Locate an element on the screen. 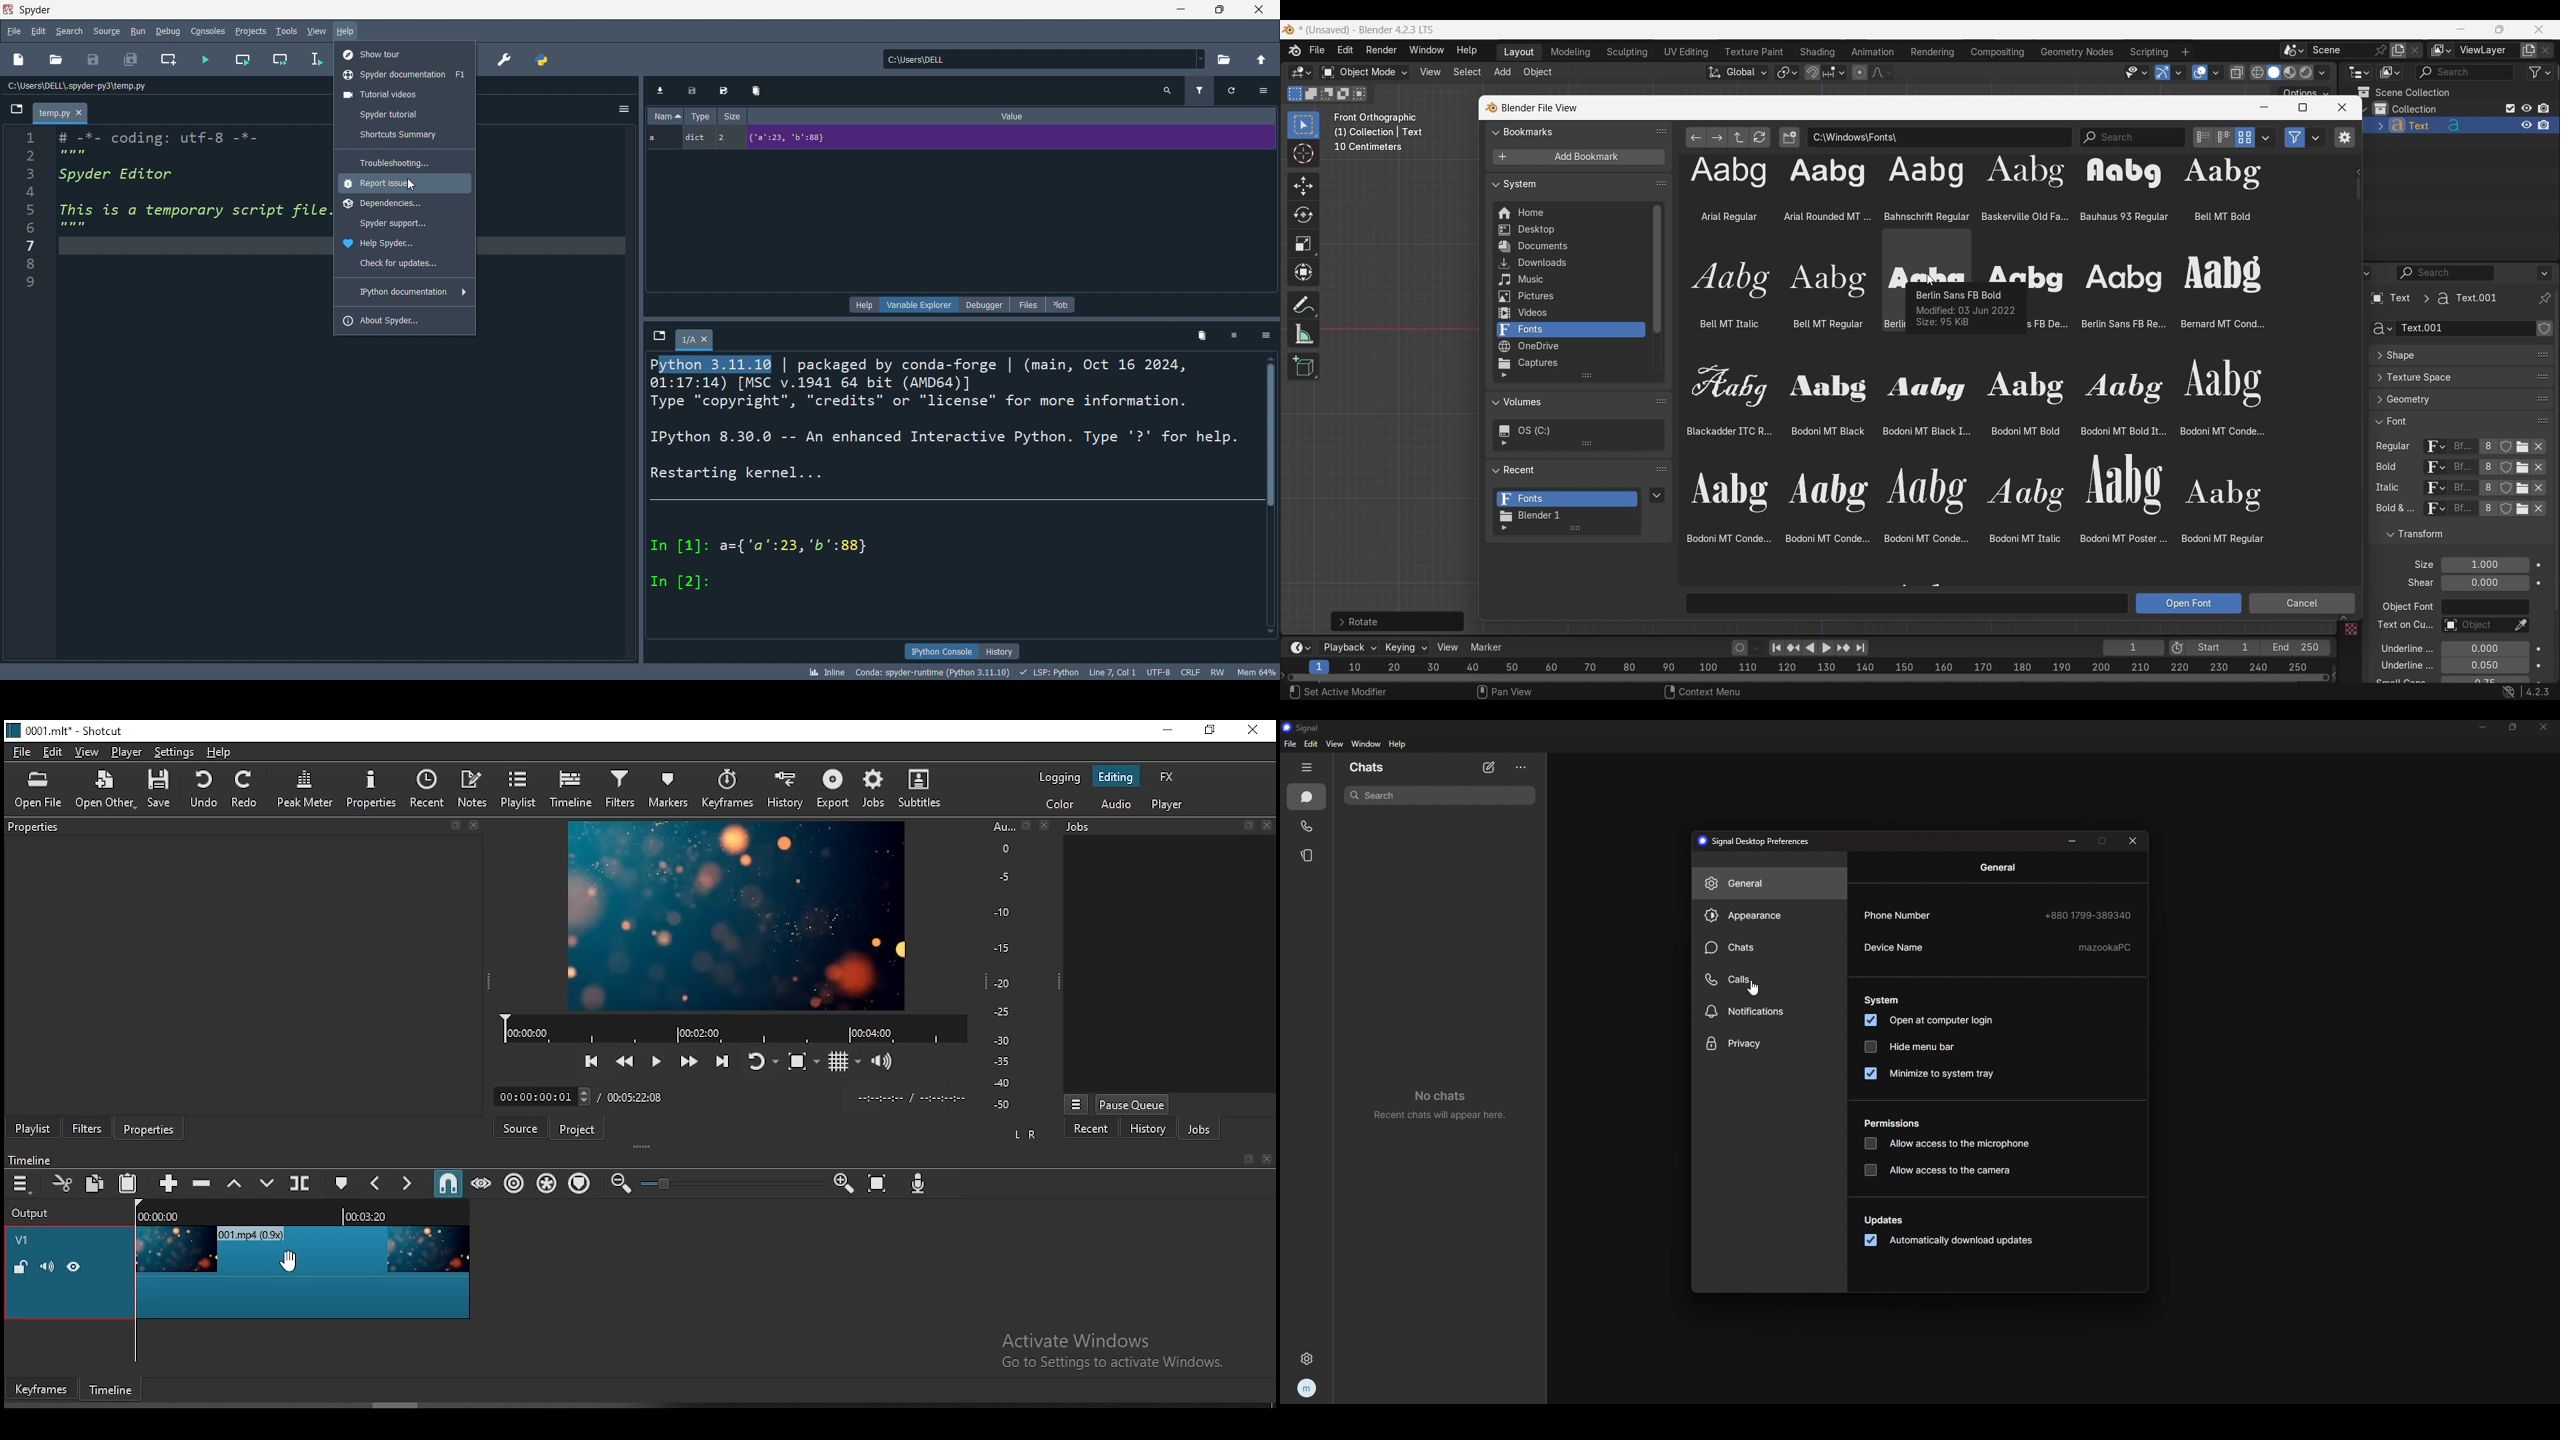  Measure is located at coordinates (1303, 334).